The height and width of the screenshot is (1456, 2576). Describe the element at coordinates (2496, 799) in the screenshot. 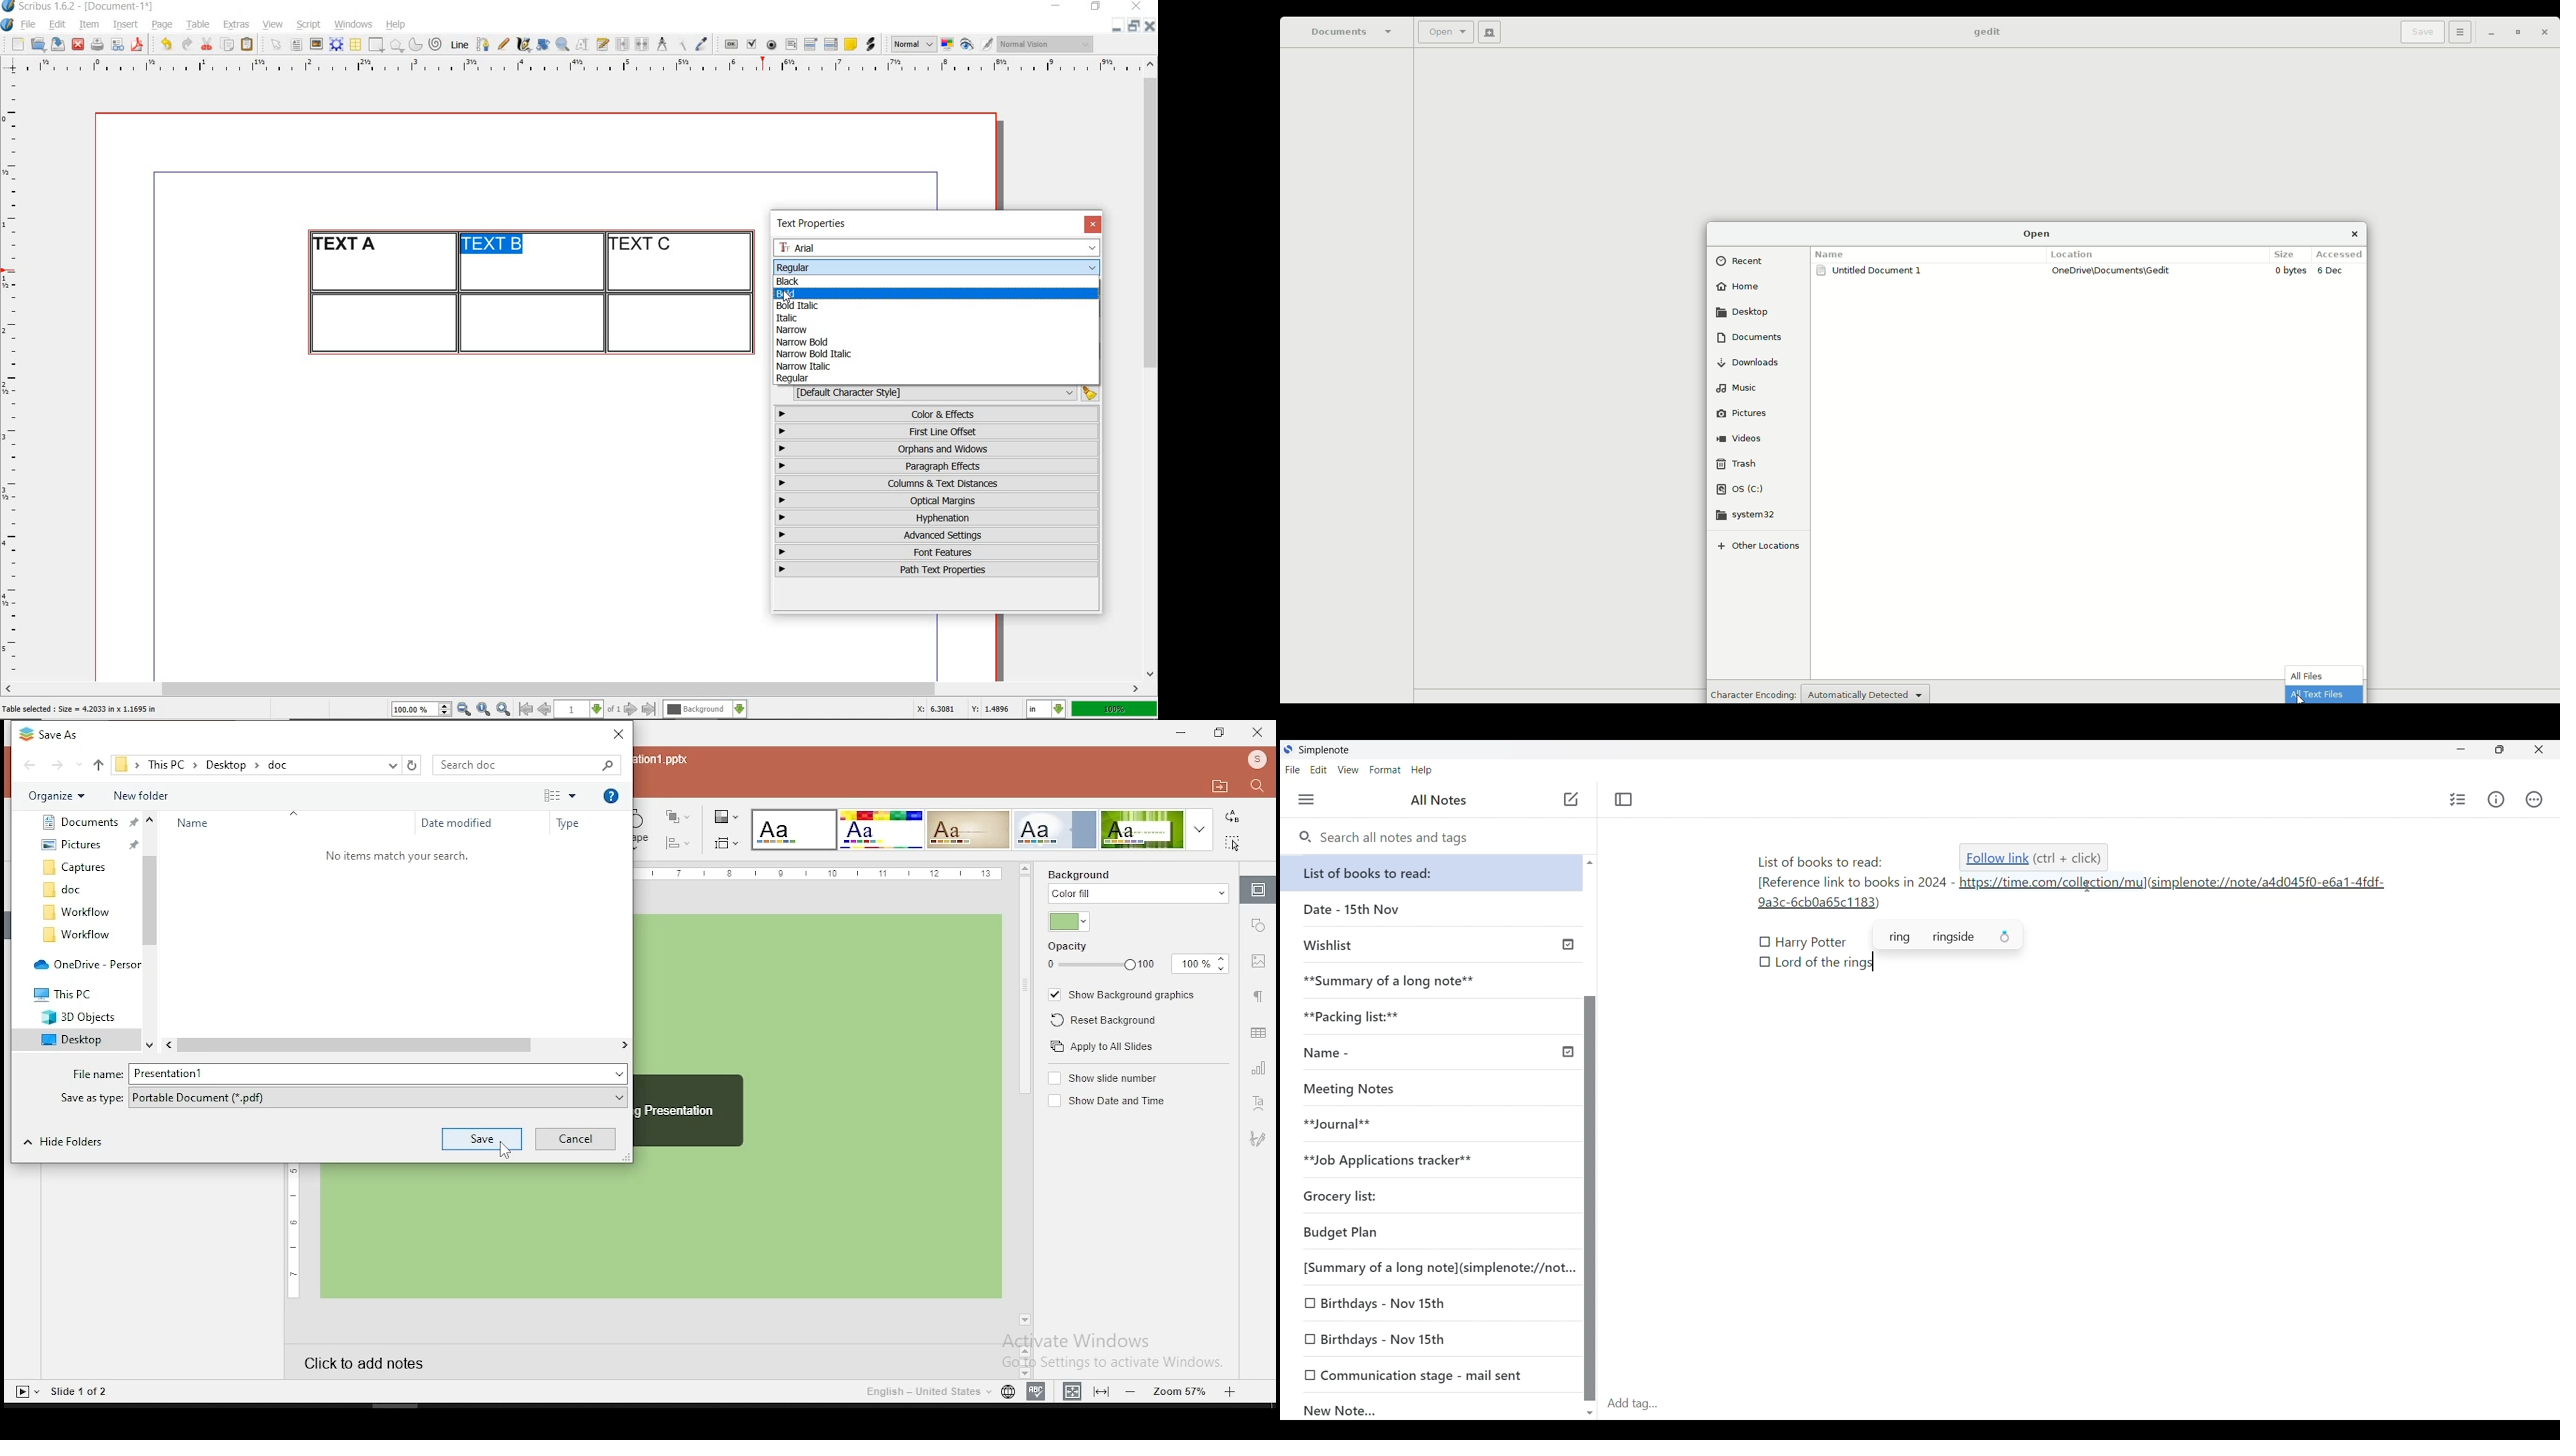

I see `Info` at that location.